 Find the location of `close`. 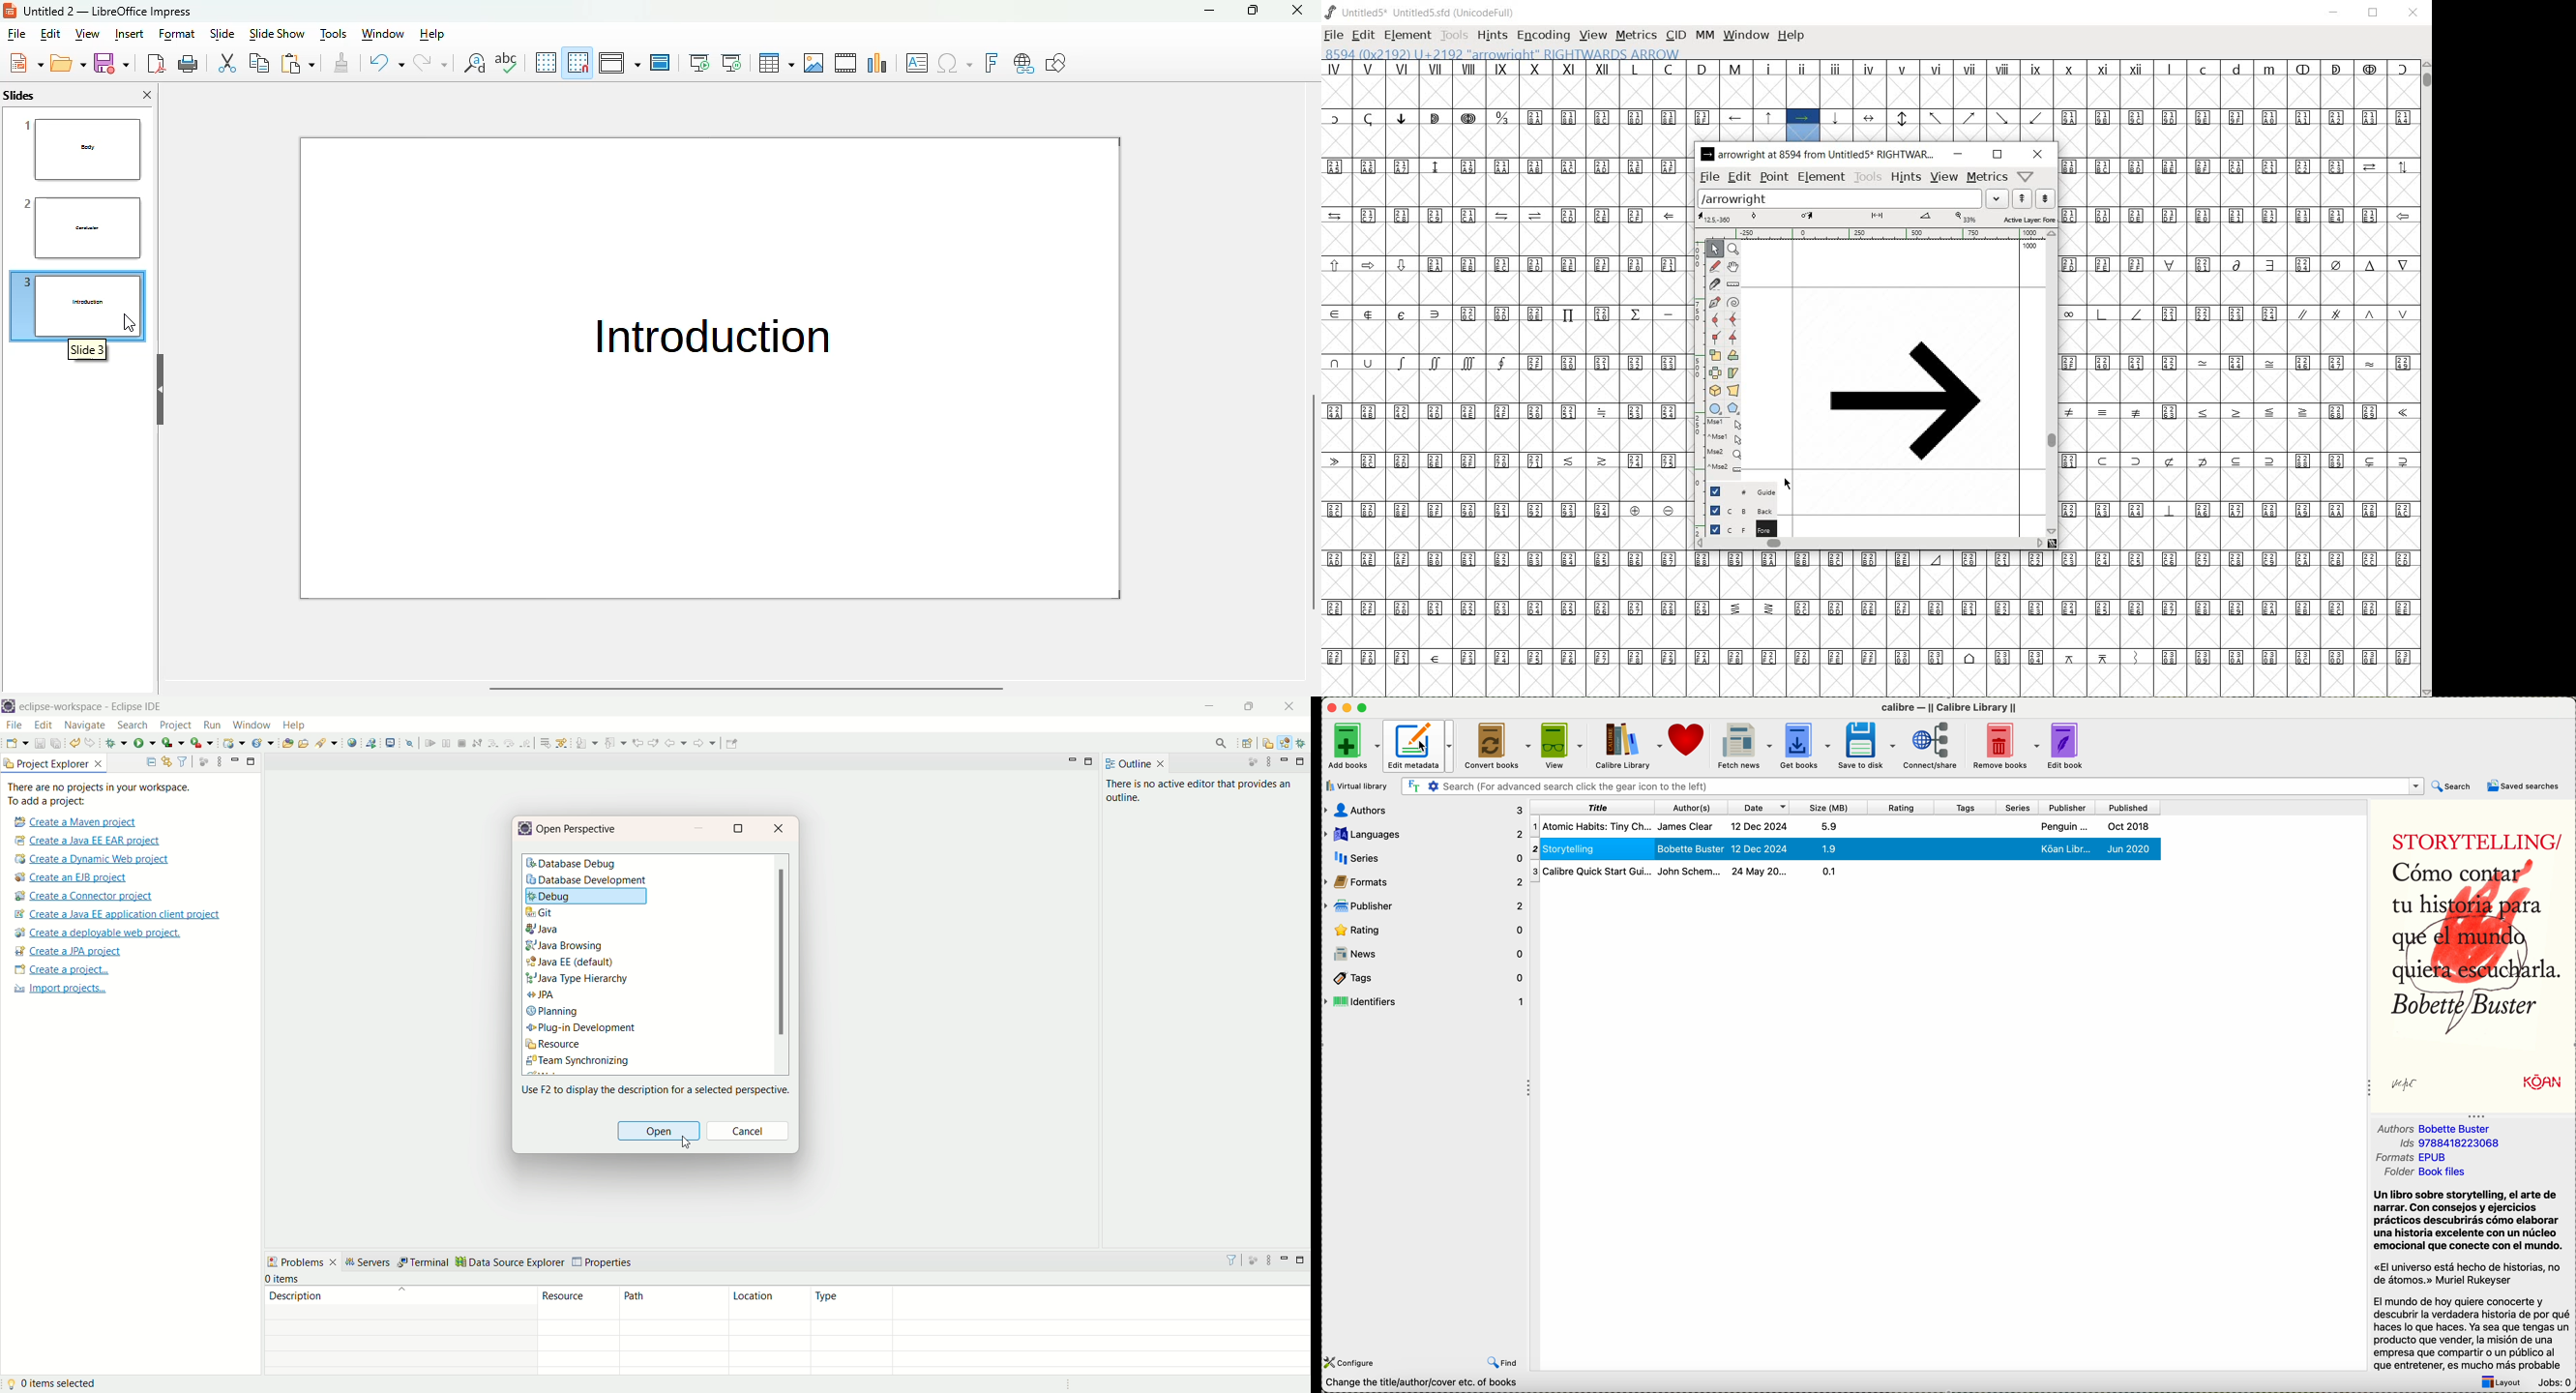

close is located at coordinates (2038, 155).